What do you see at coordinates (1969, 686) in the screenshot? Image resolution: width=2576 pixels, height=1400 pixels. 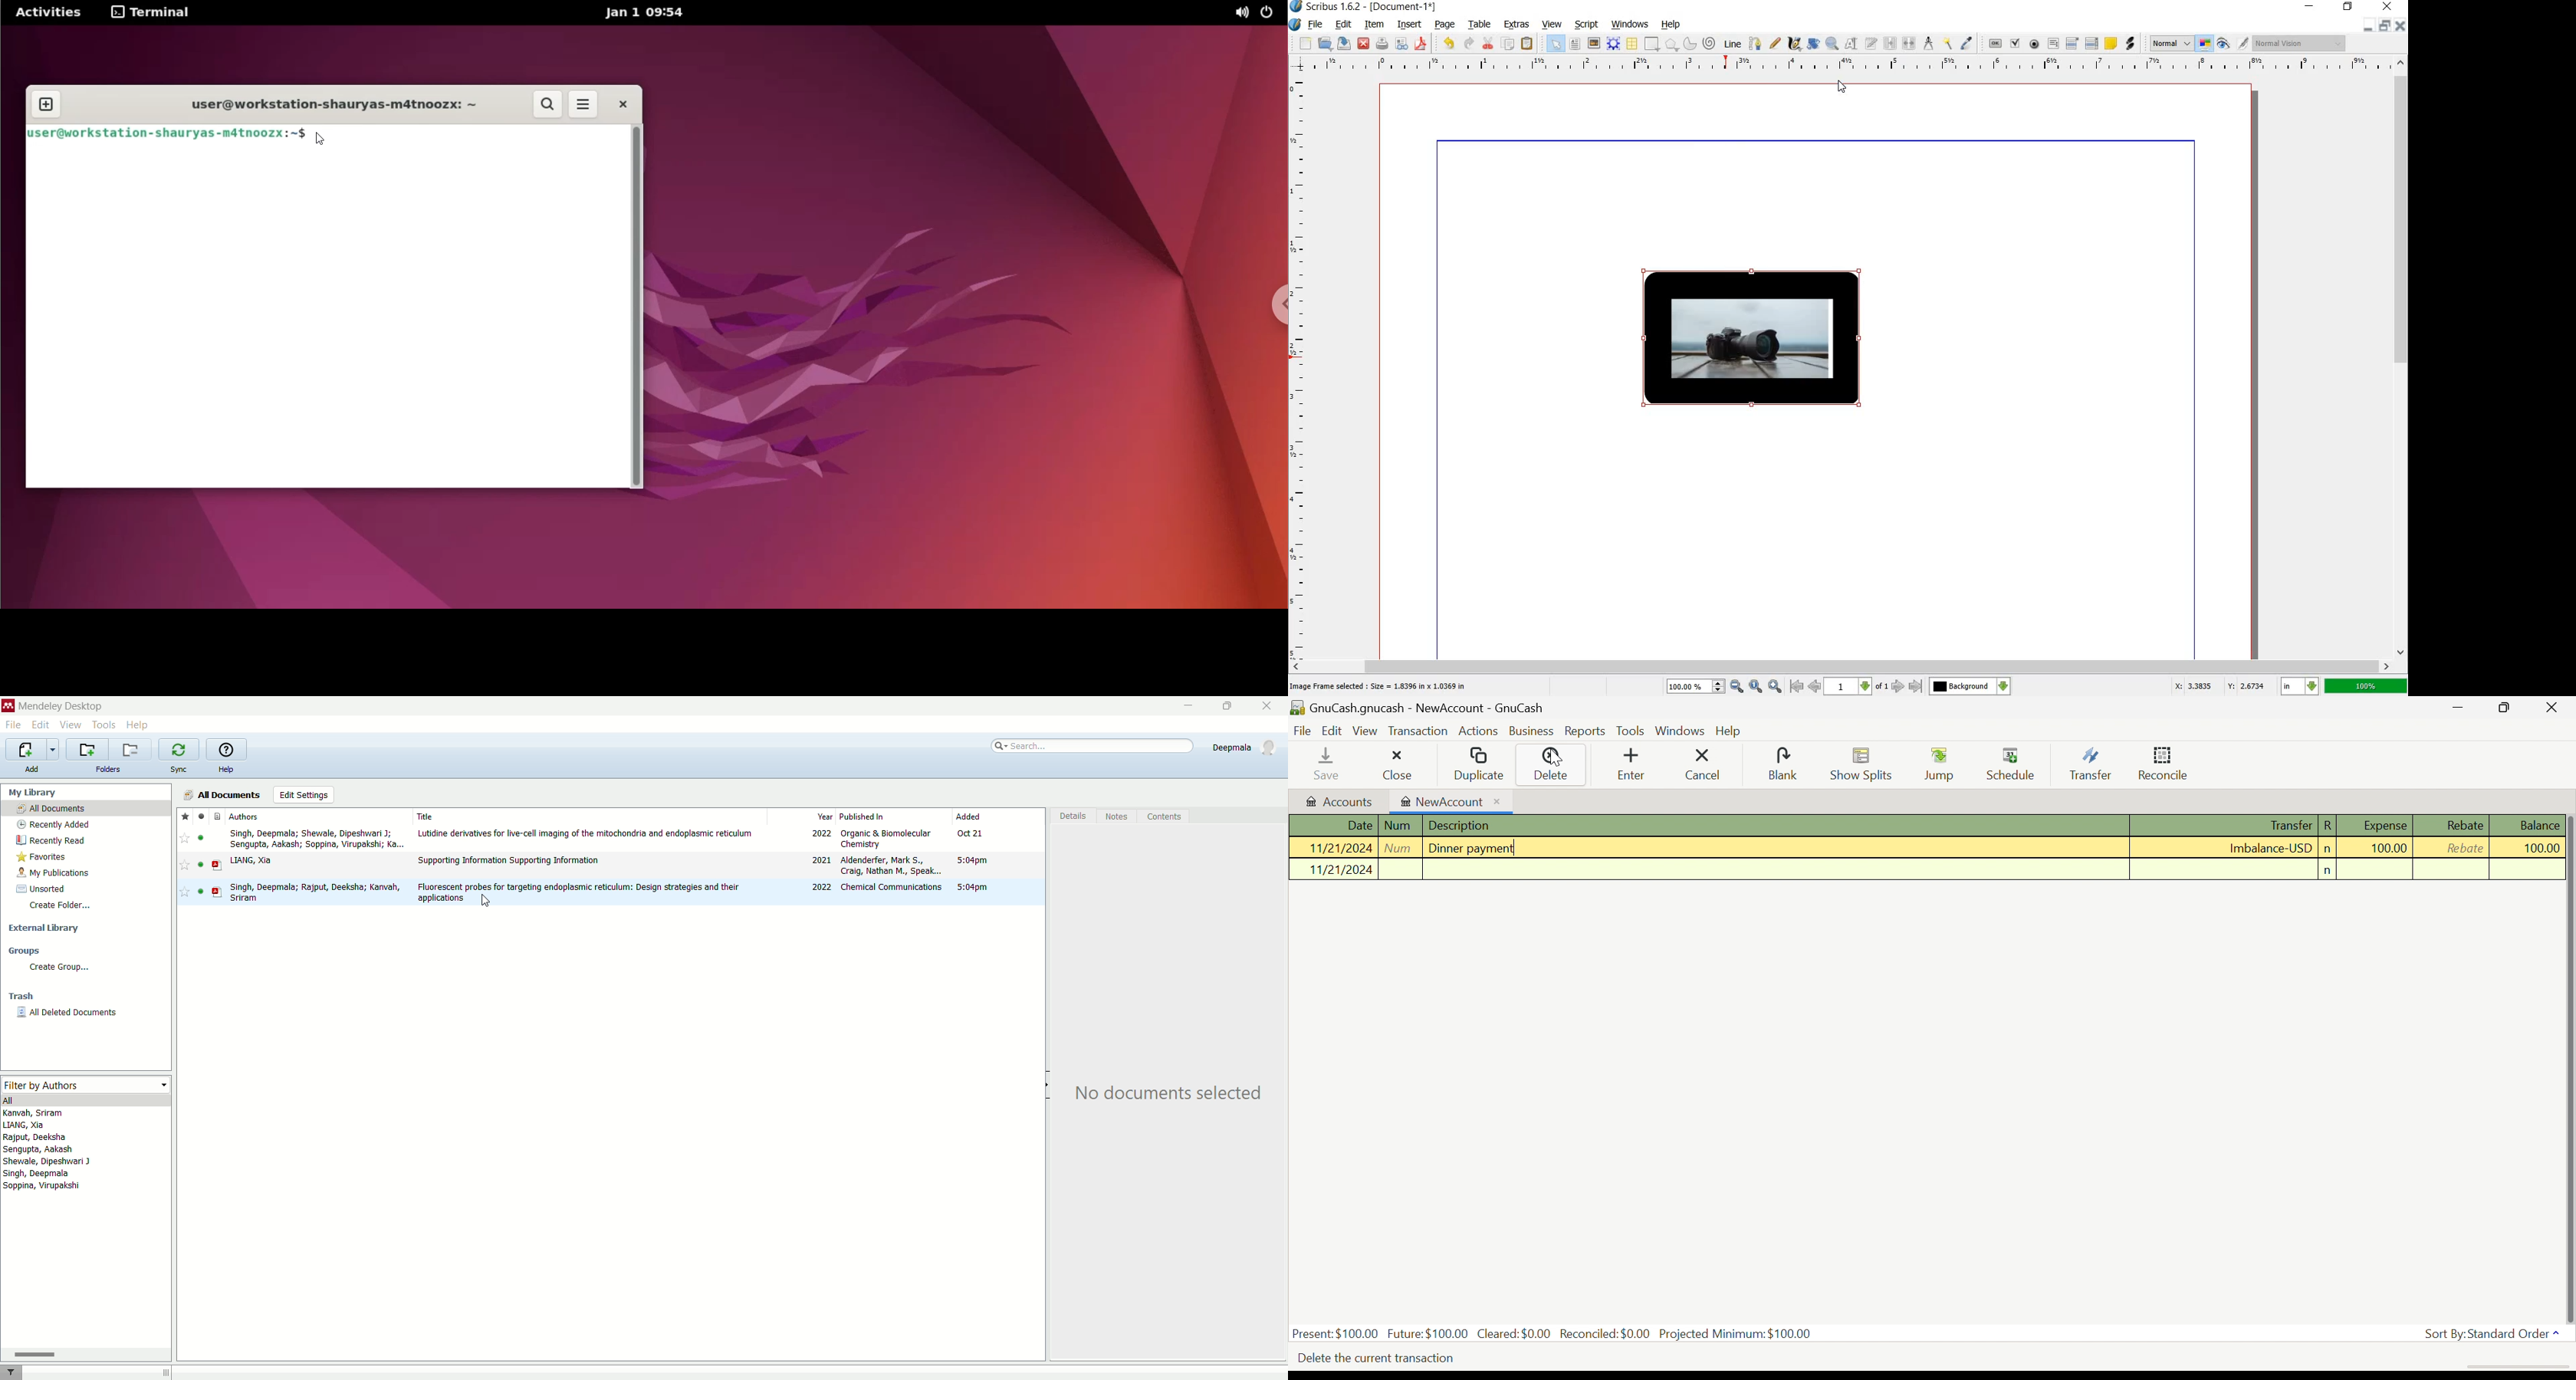 I see `background change` at bounding box center [1969, 686].